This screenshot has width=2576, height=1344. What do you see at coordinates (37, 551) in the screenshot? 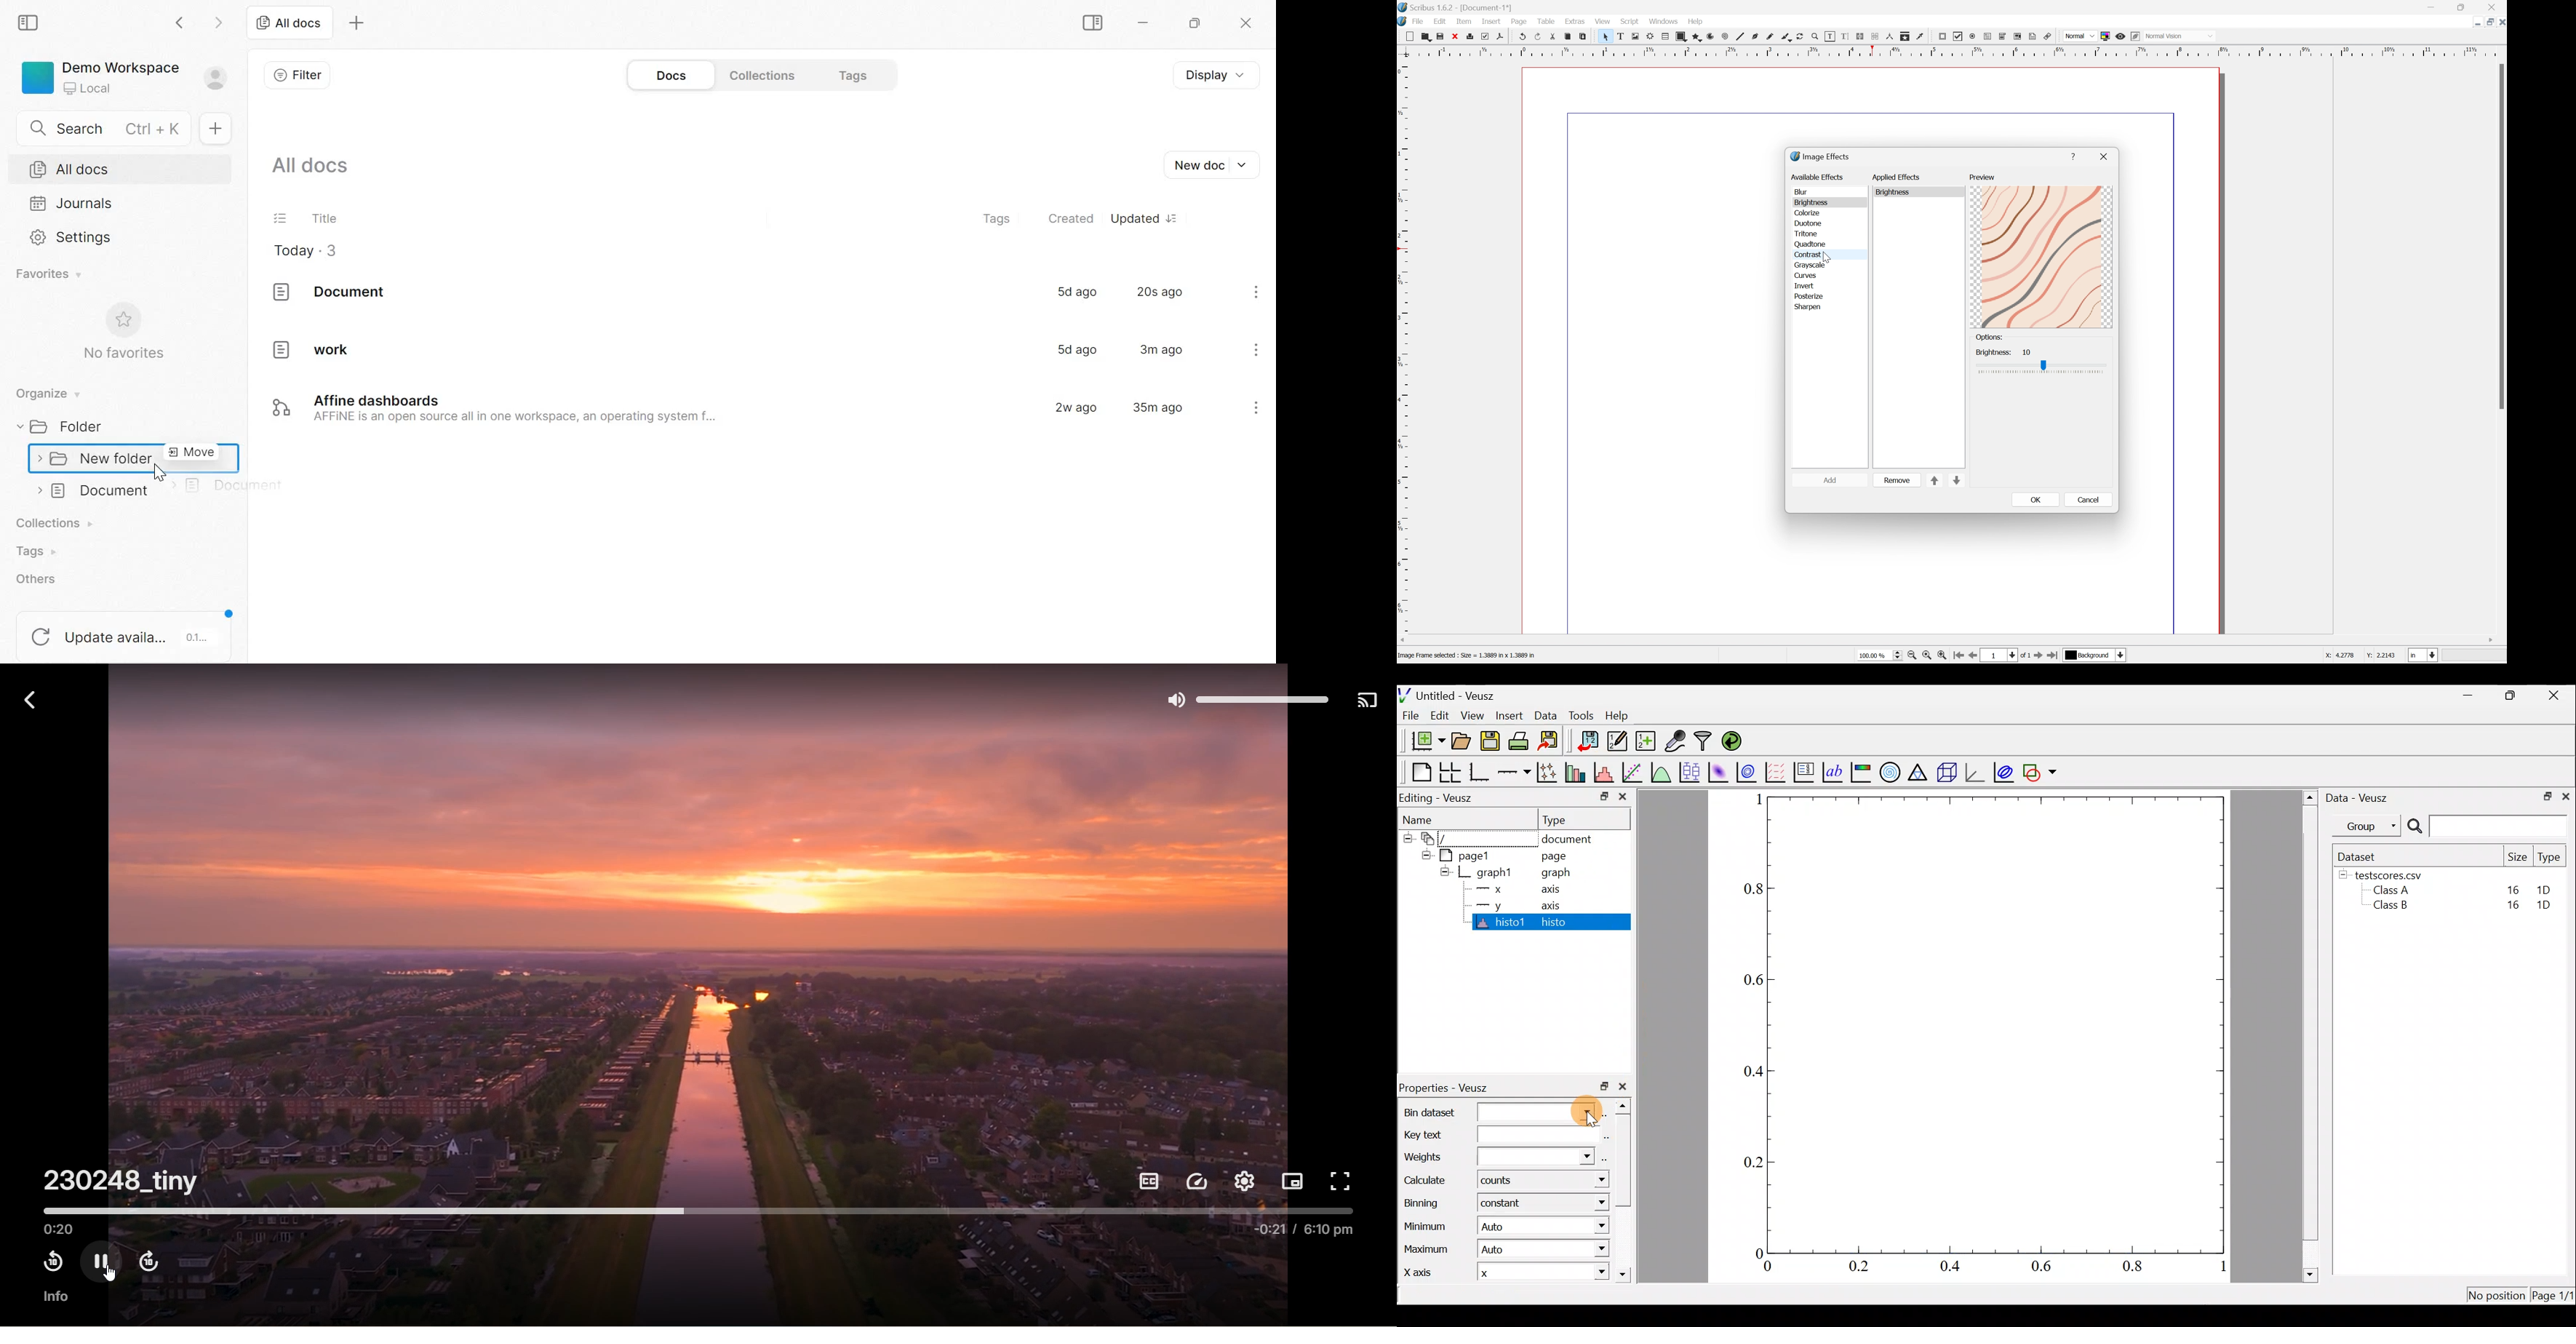
I see `Tags` at bounding box center [37, 551].